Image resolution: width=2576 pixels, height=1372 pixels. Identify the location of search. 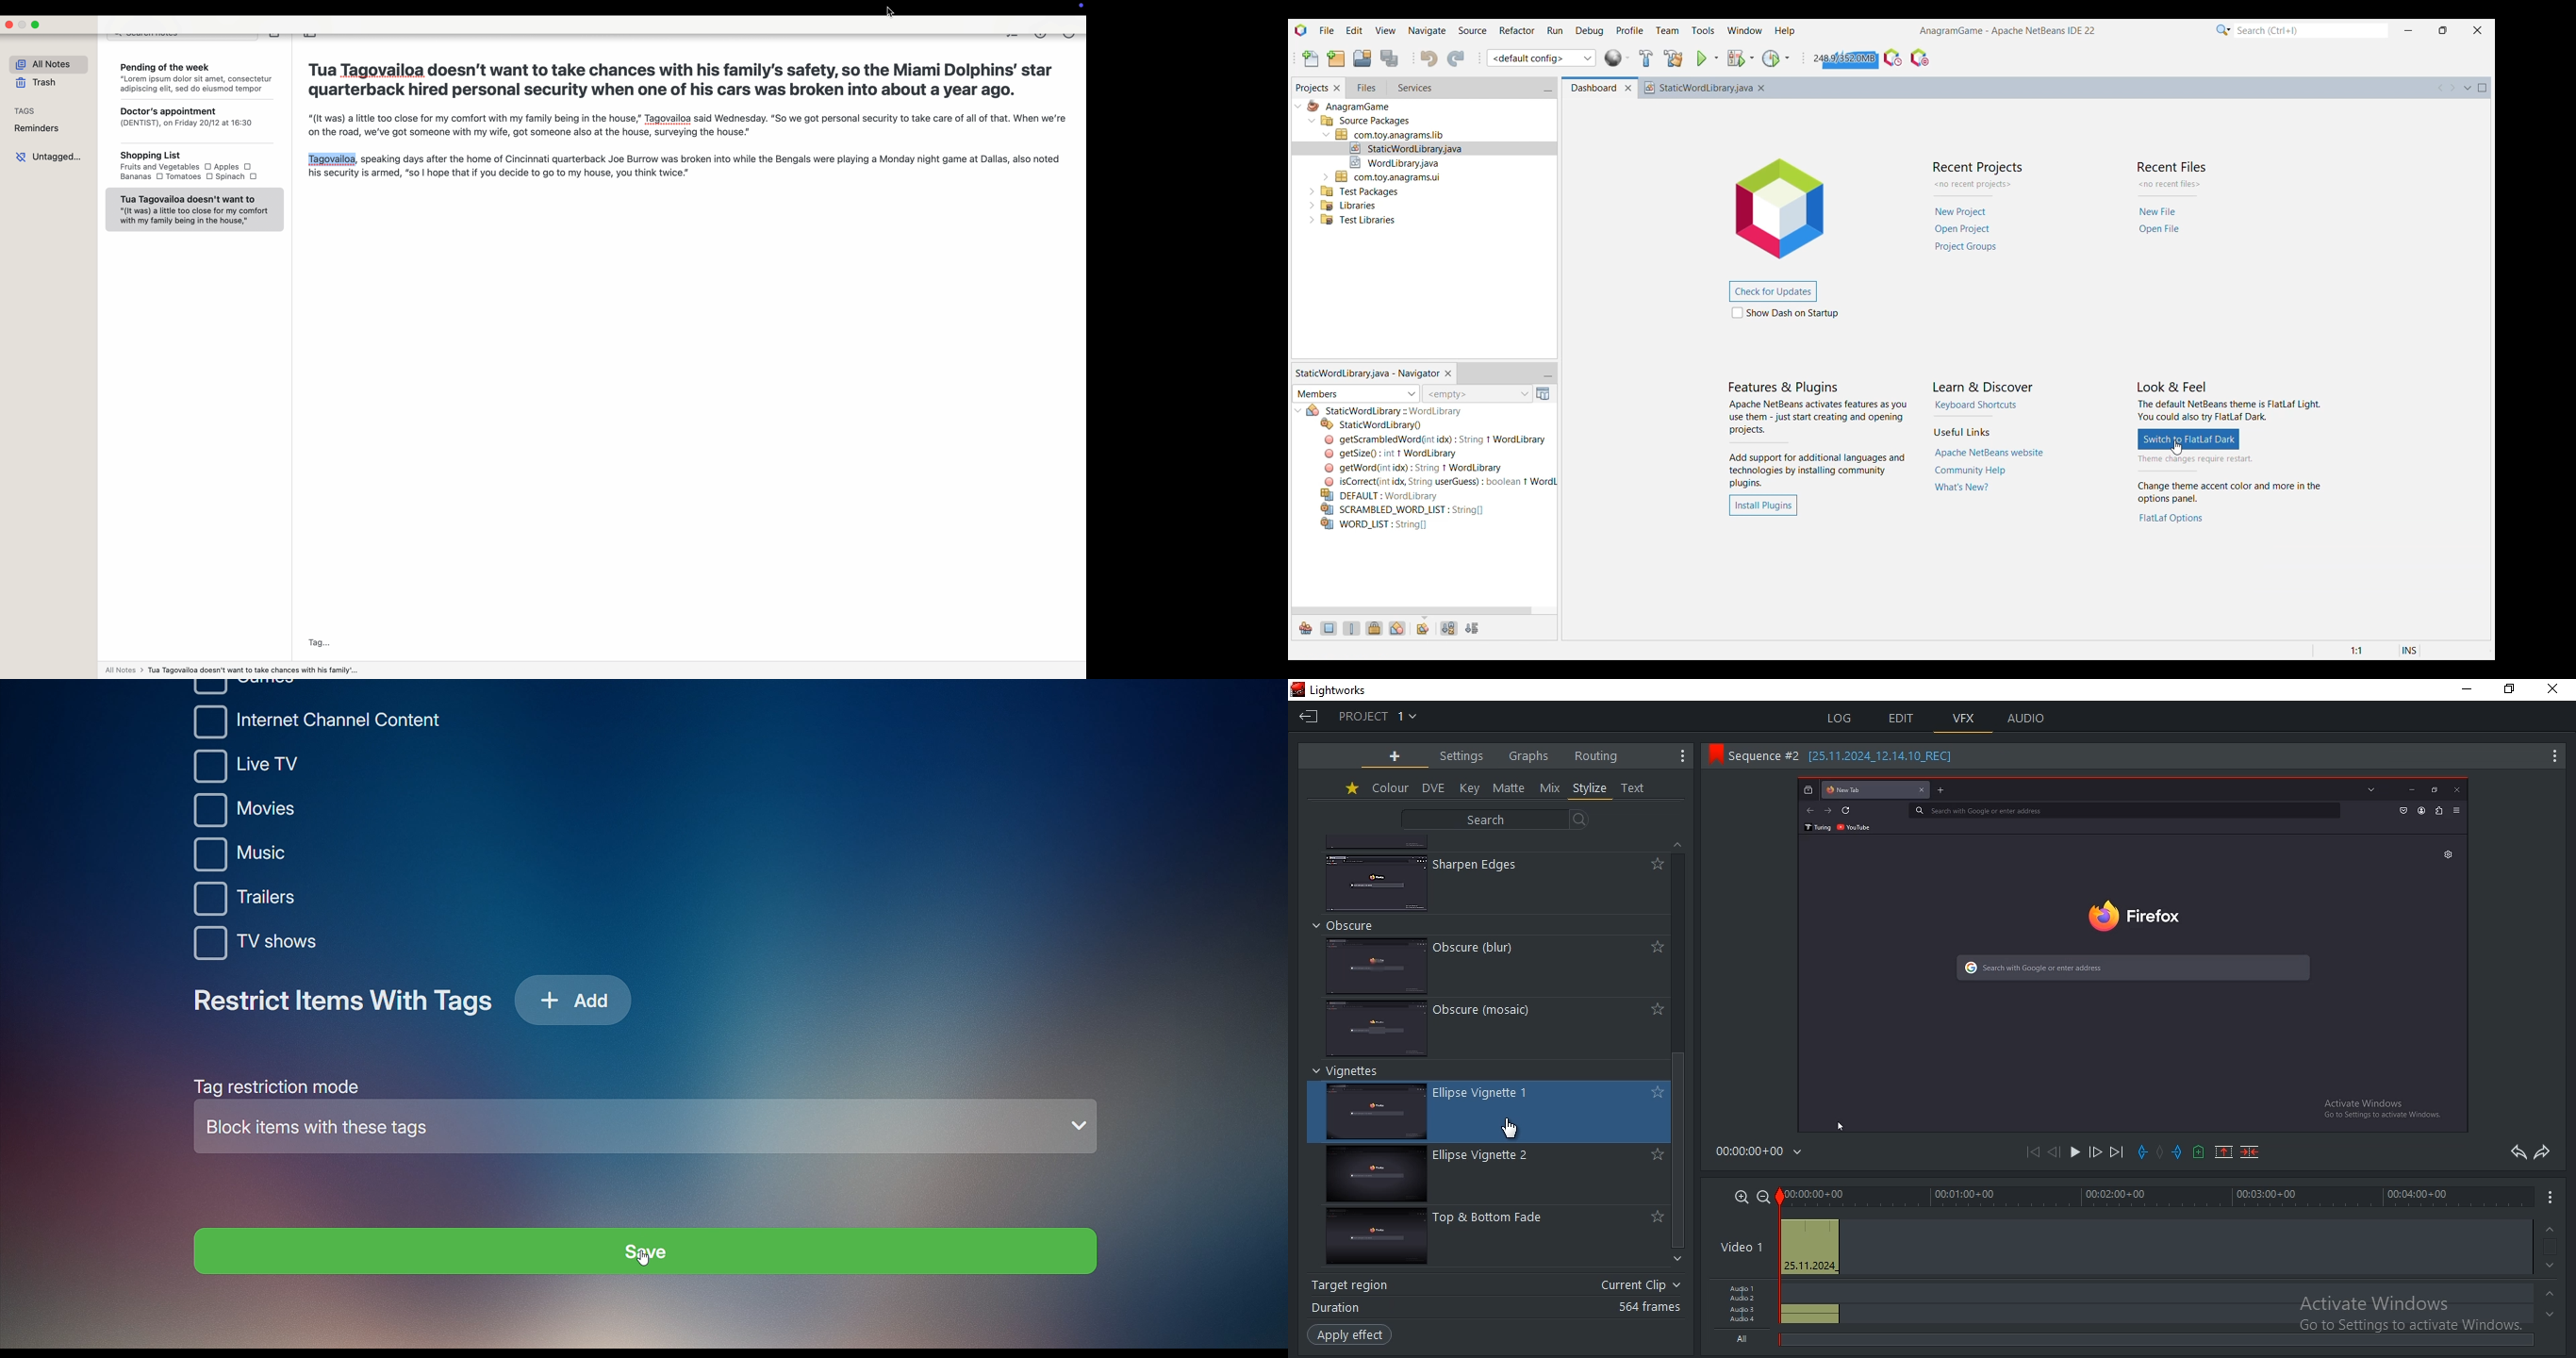
(1495, 820).